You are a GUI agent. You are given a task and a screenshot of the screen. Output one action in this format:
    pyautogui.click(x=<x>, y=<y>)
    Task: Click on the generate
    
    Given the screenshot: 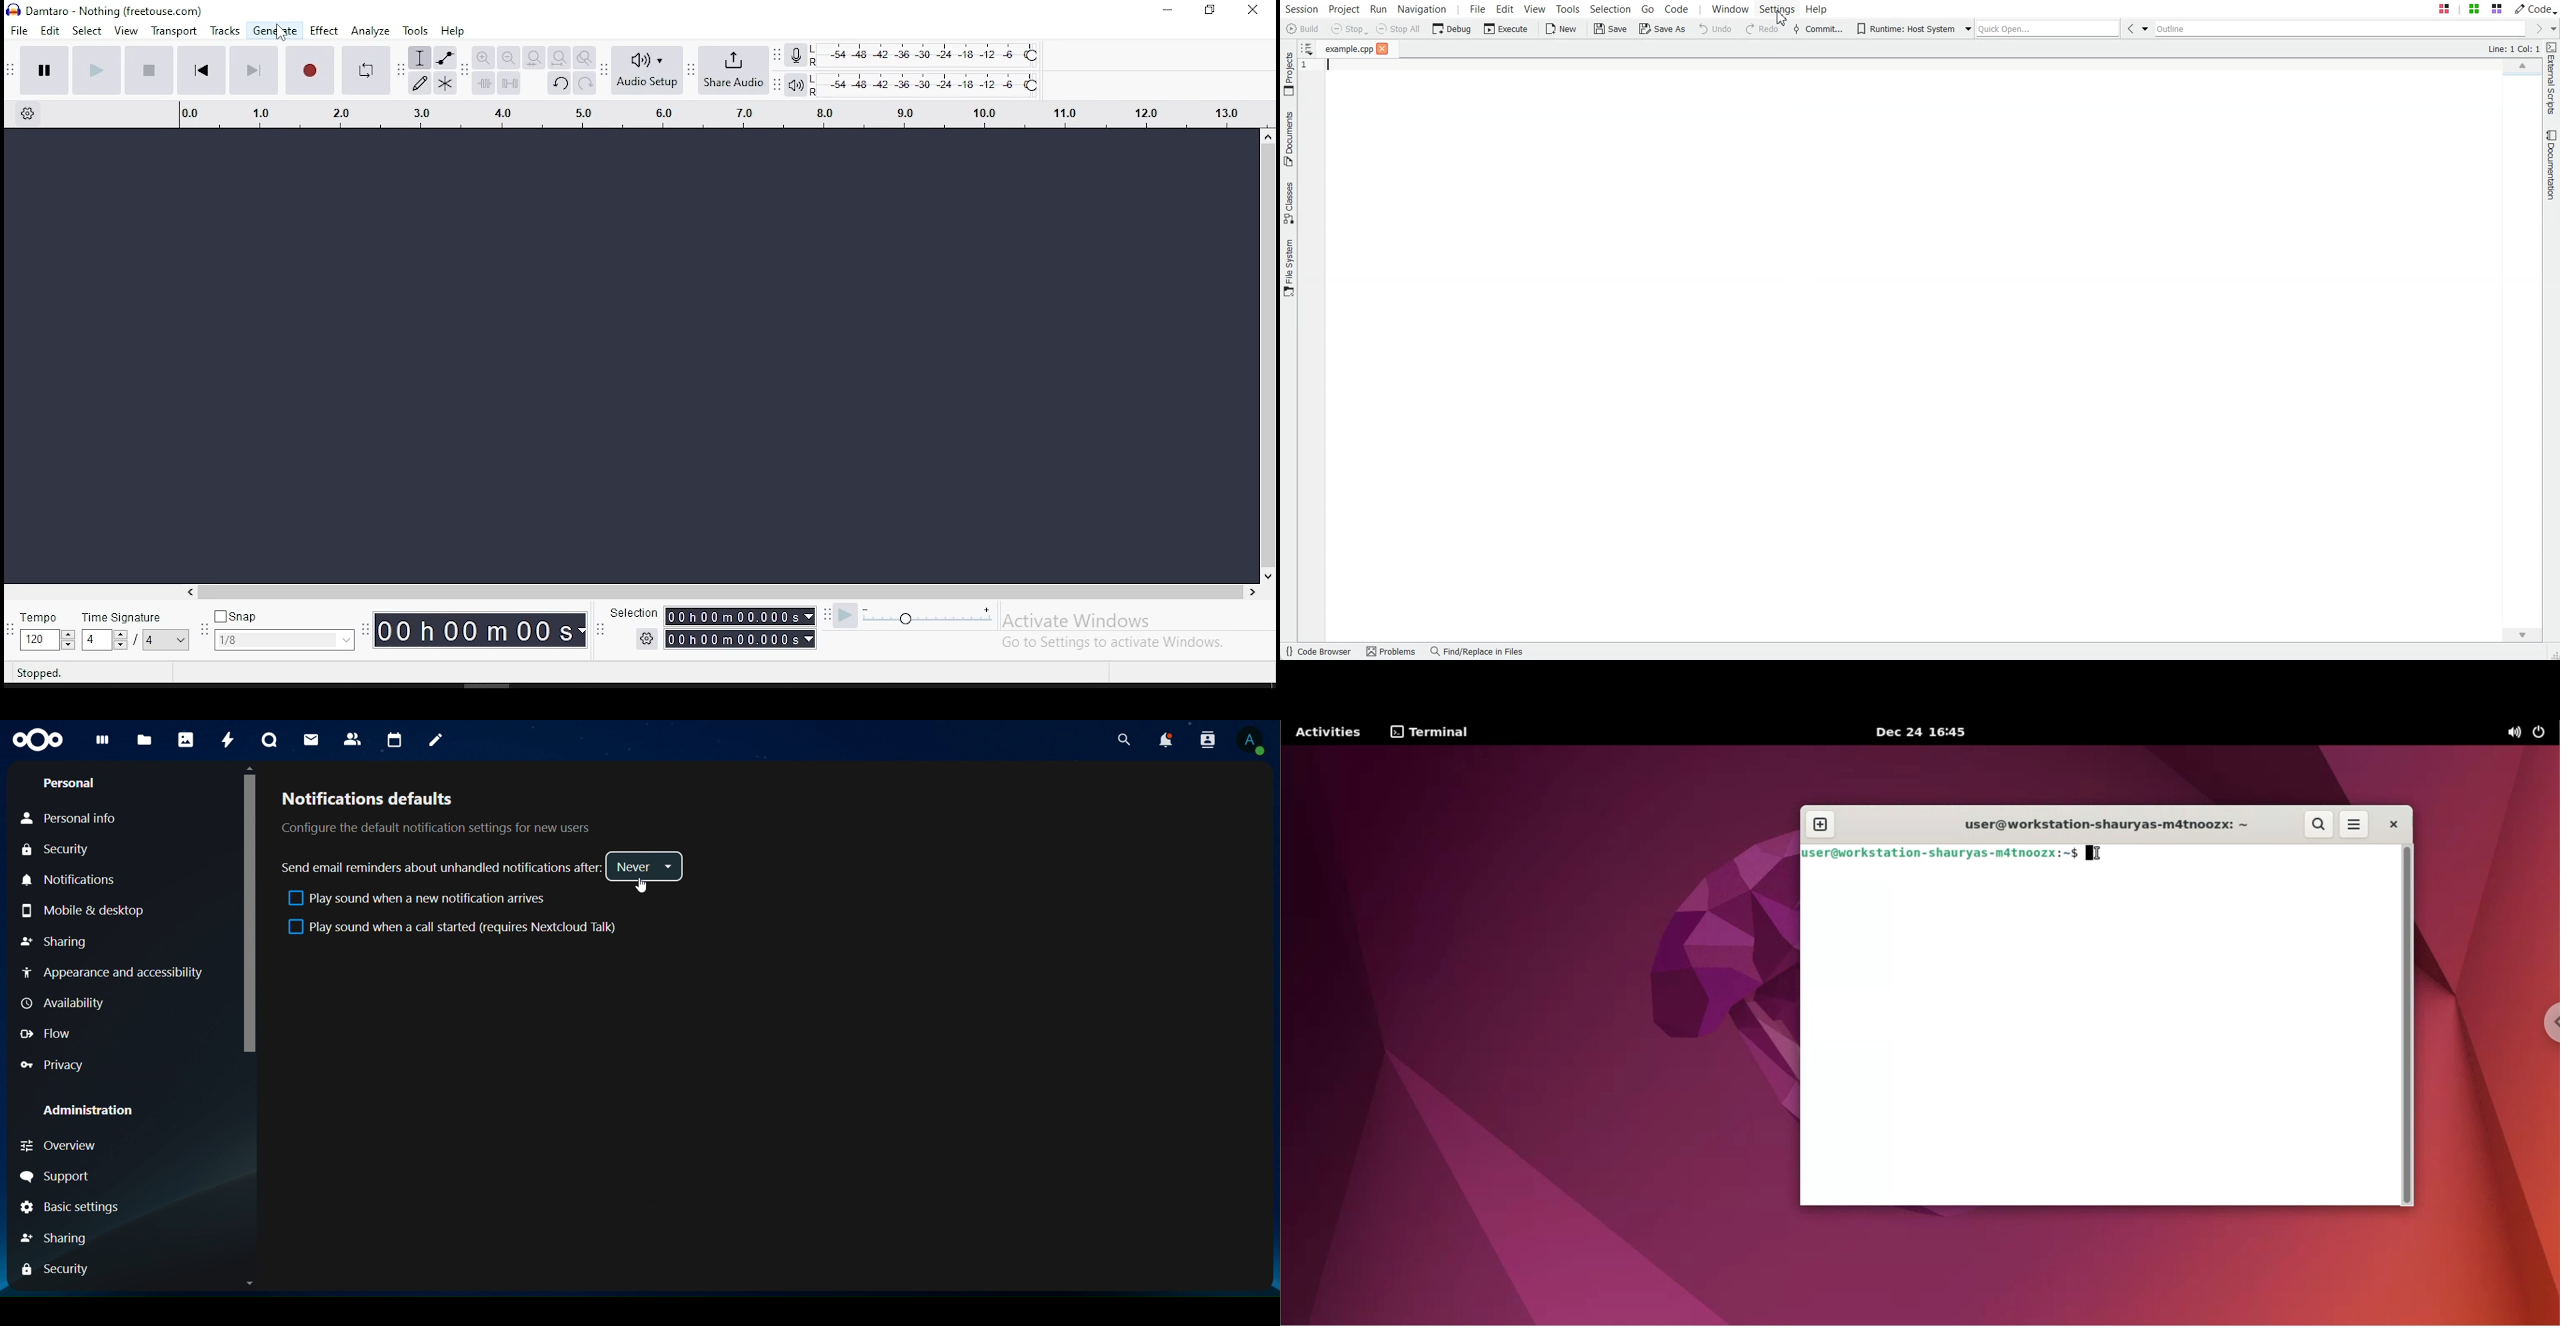 What is the action you would take?
    pyautogui.click(x=273, y=31)
    